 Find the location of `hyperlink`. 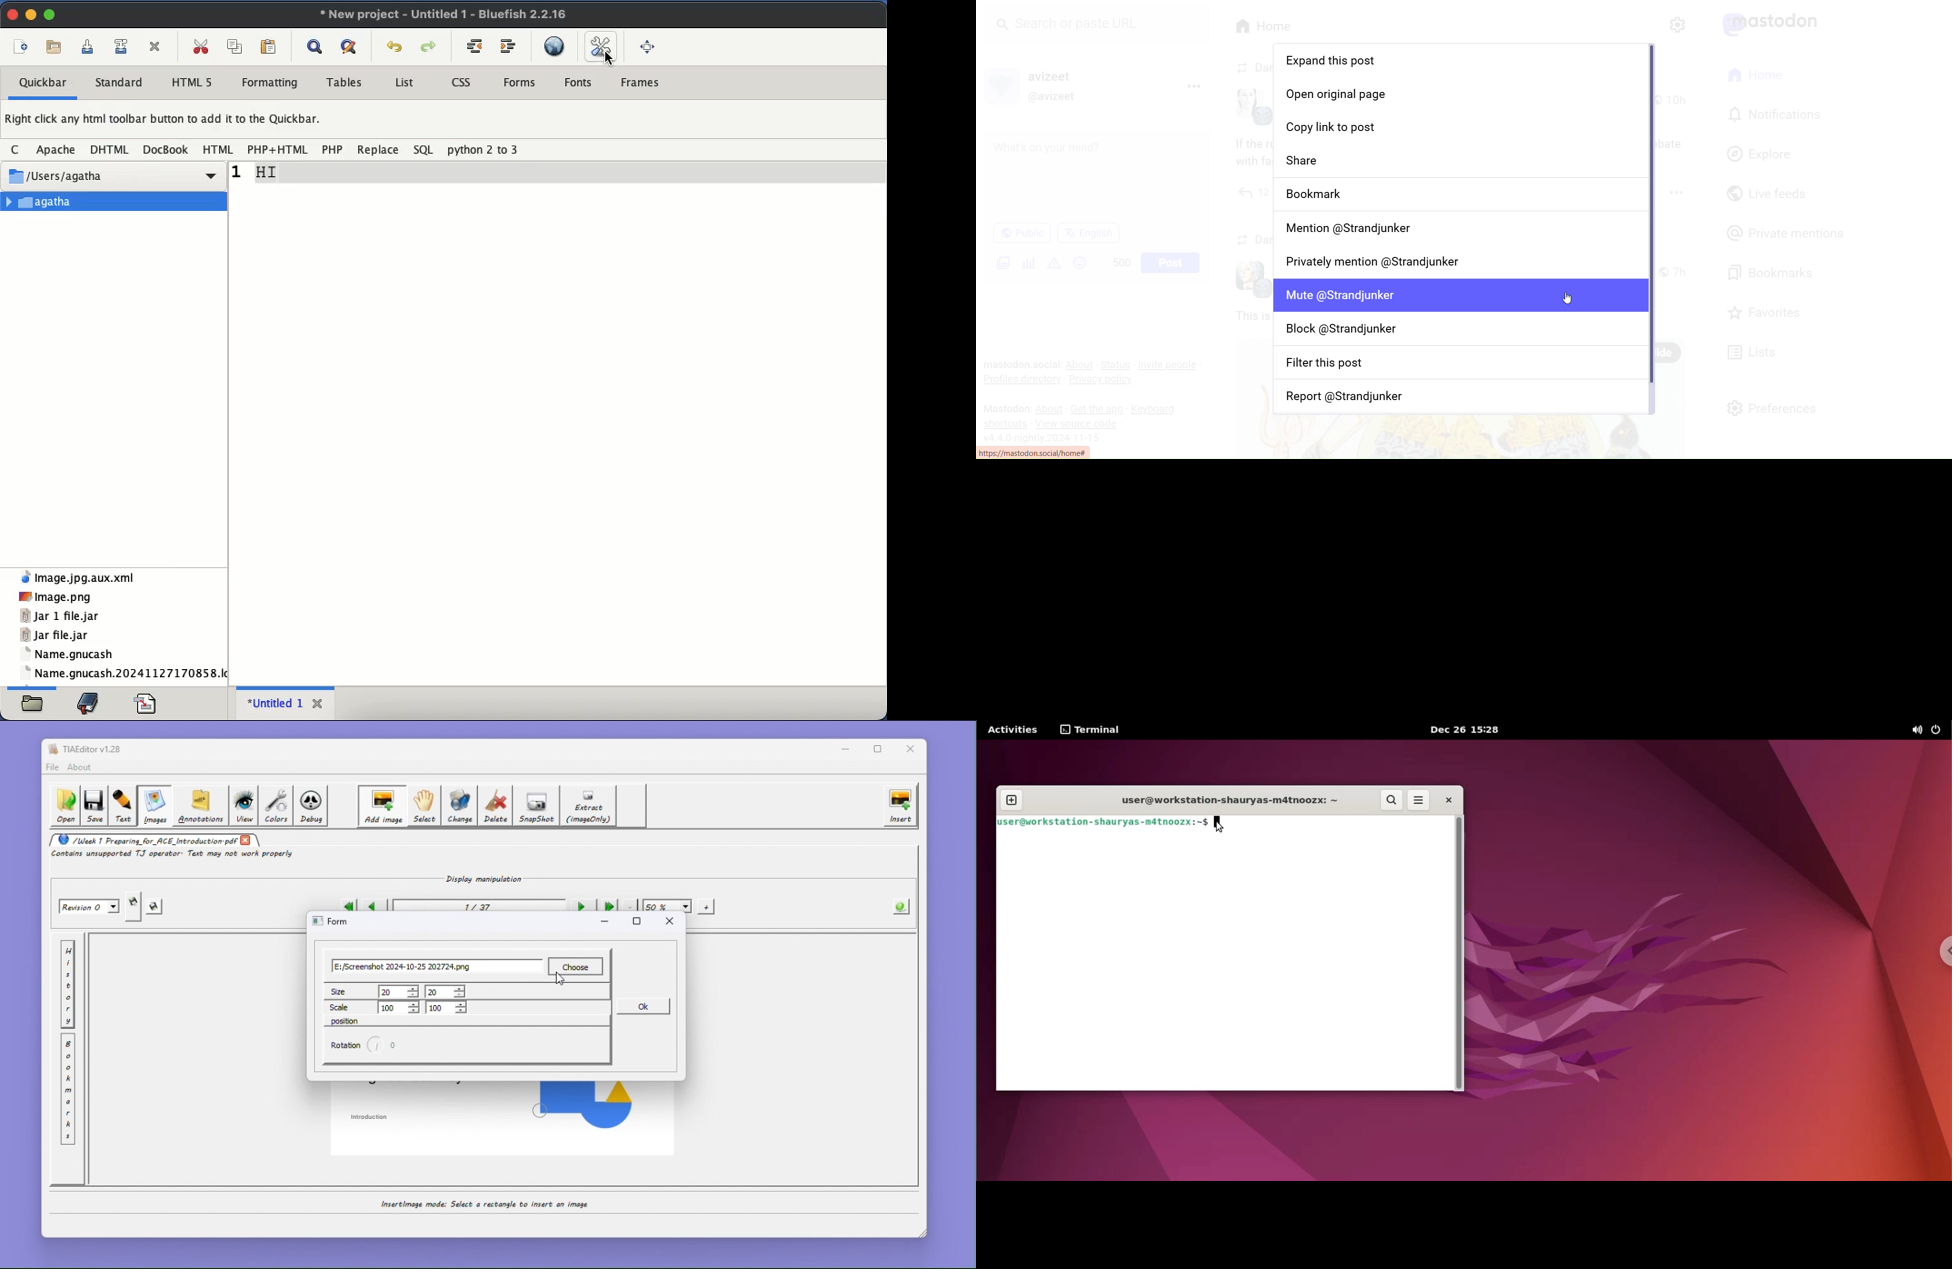

hyperlink is located at coordinates (555, 45).